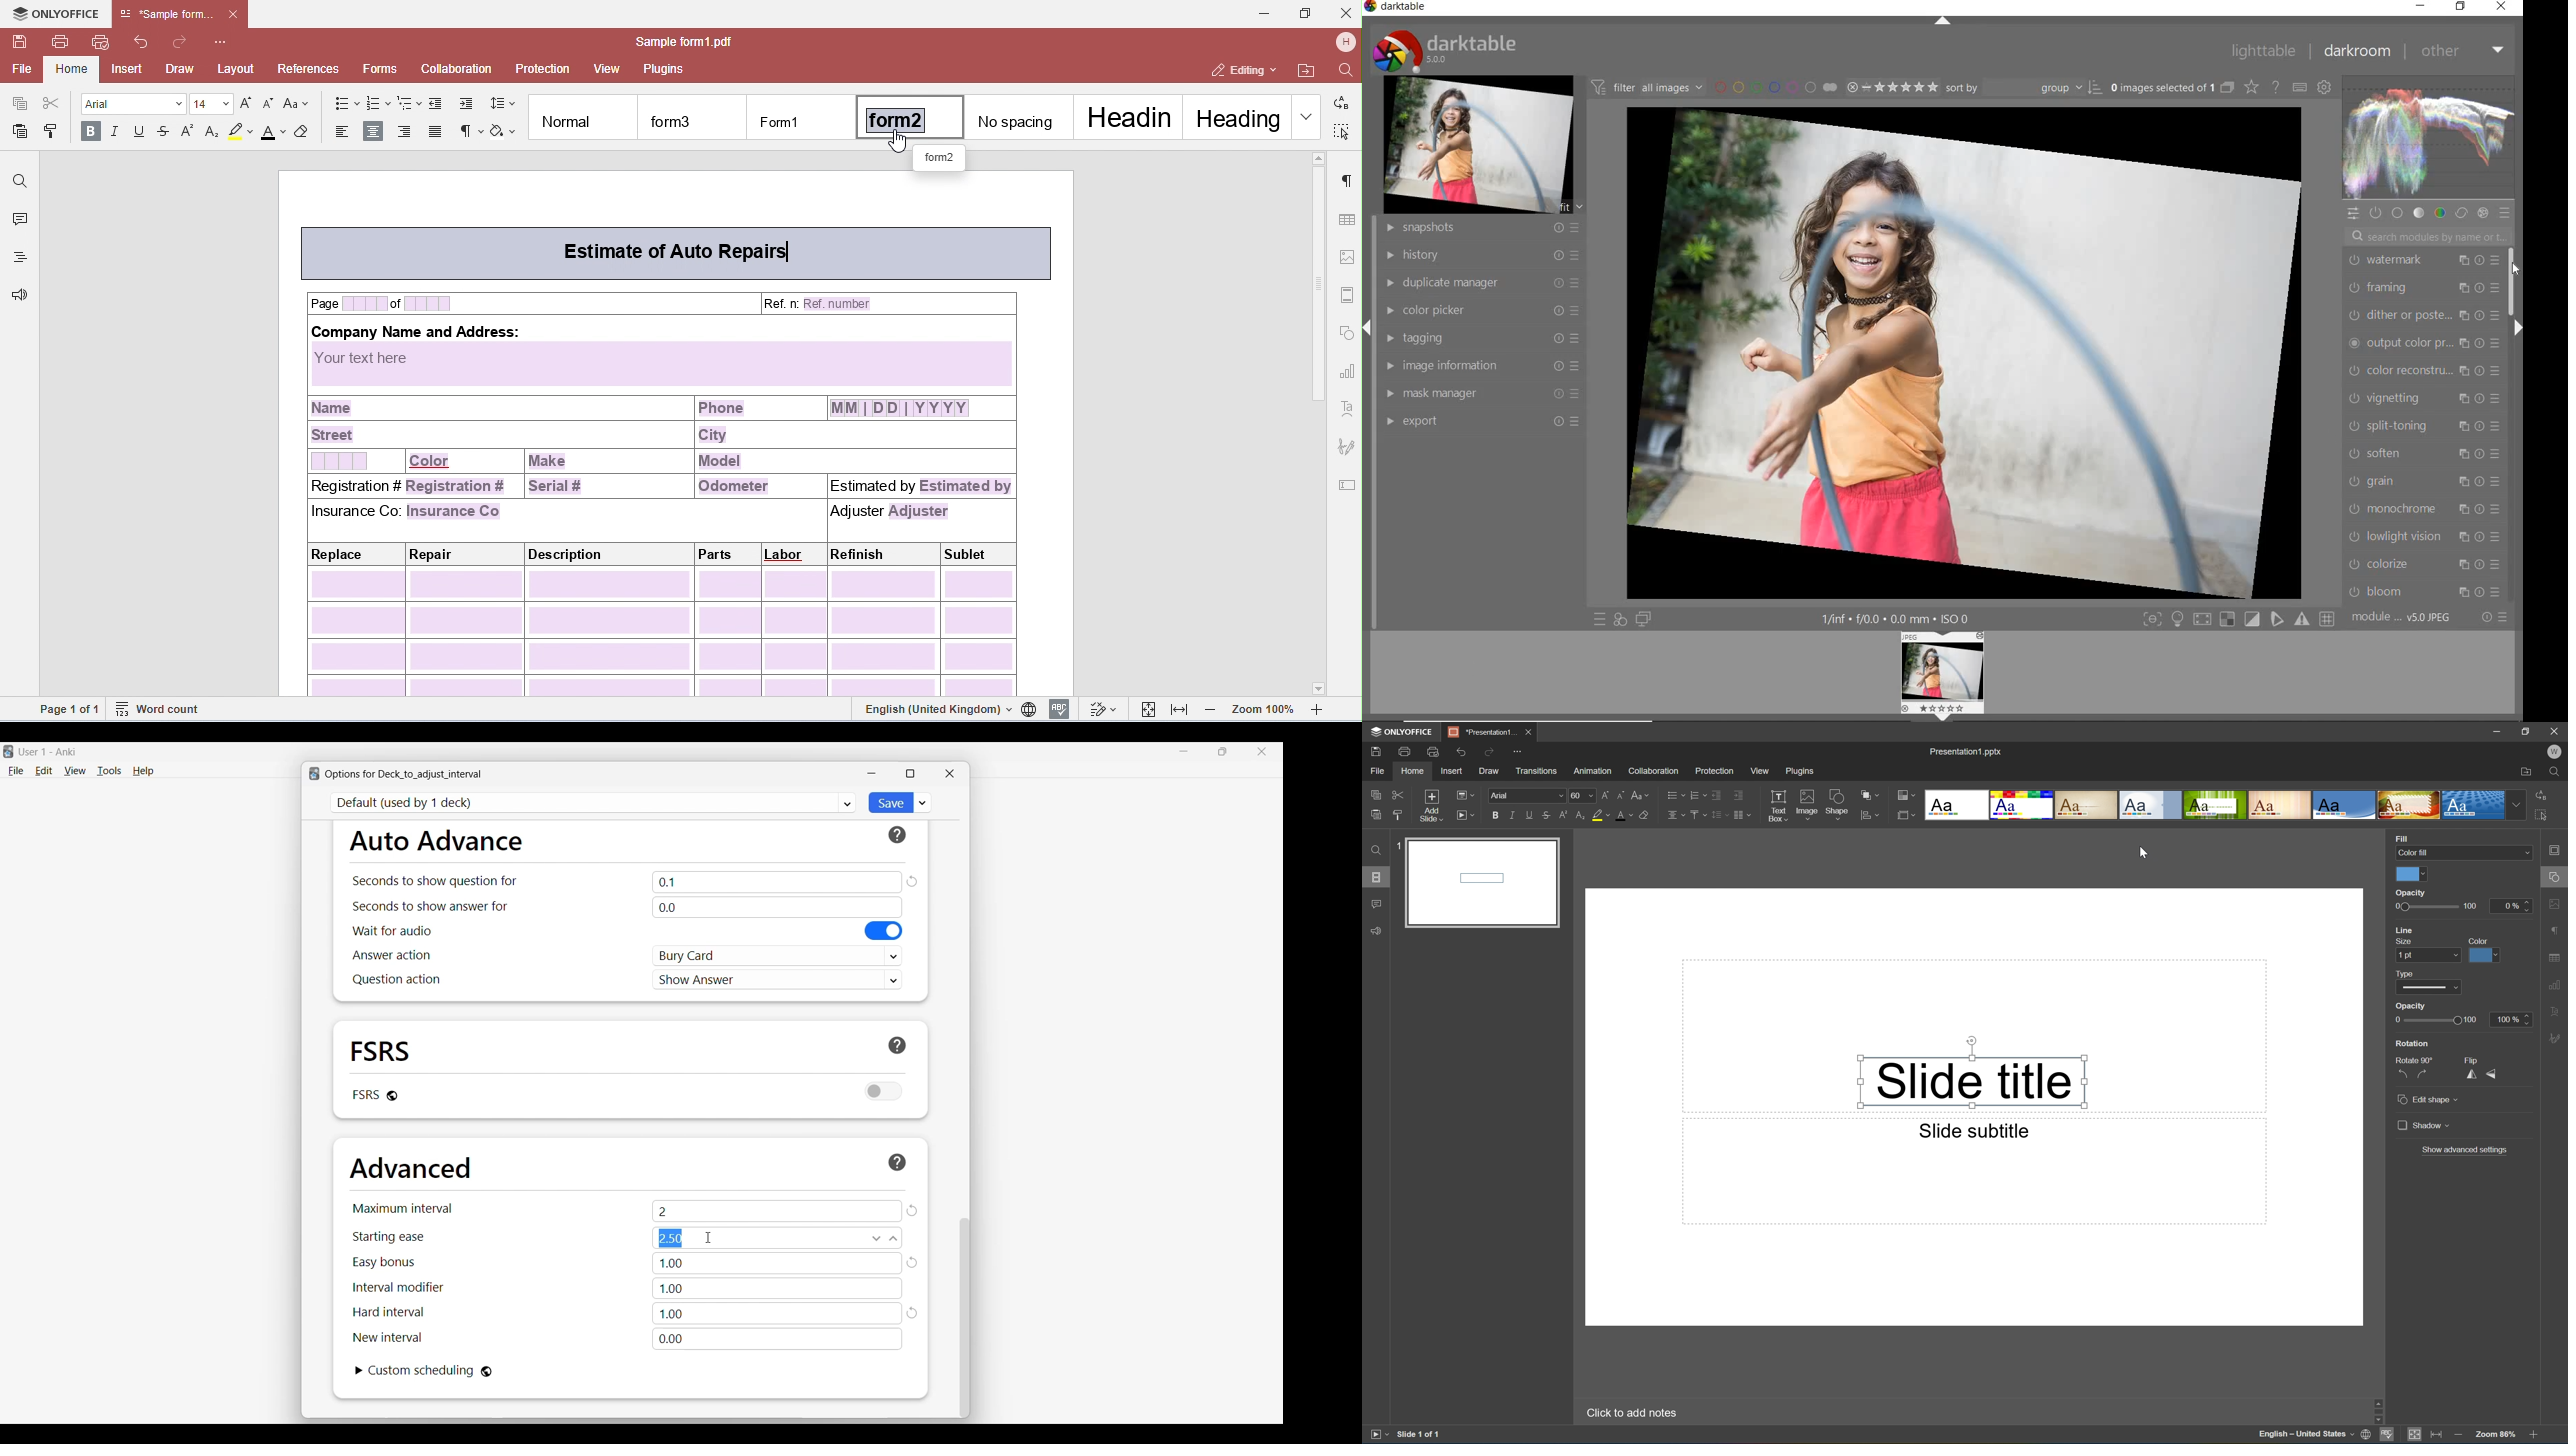 The height and width of the screenshot is (1456, 2576). I want to click on Set document language, so click(2366, 1435).